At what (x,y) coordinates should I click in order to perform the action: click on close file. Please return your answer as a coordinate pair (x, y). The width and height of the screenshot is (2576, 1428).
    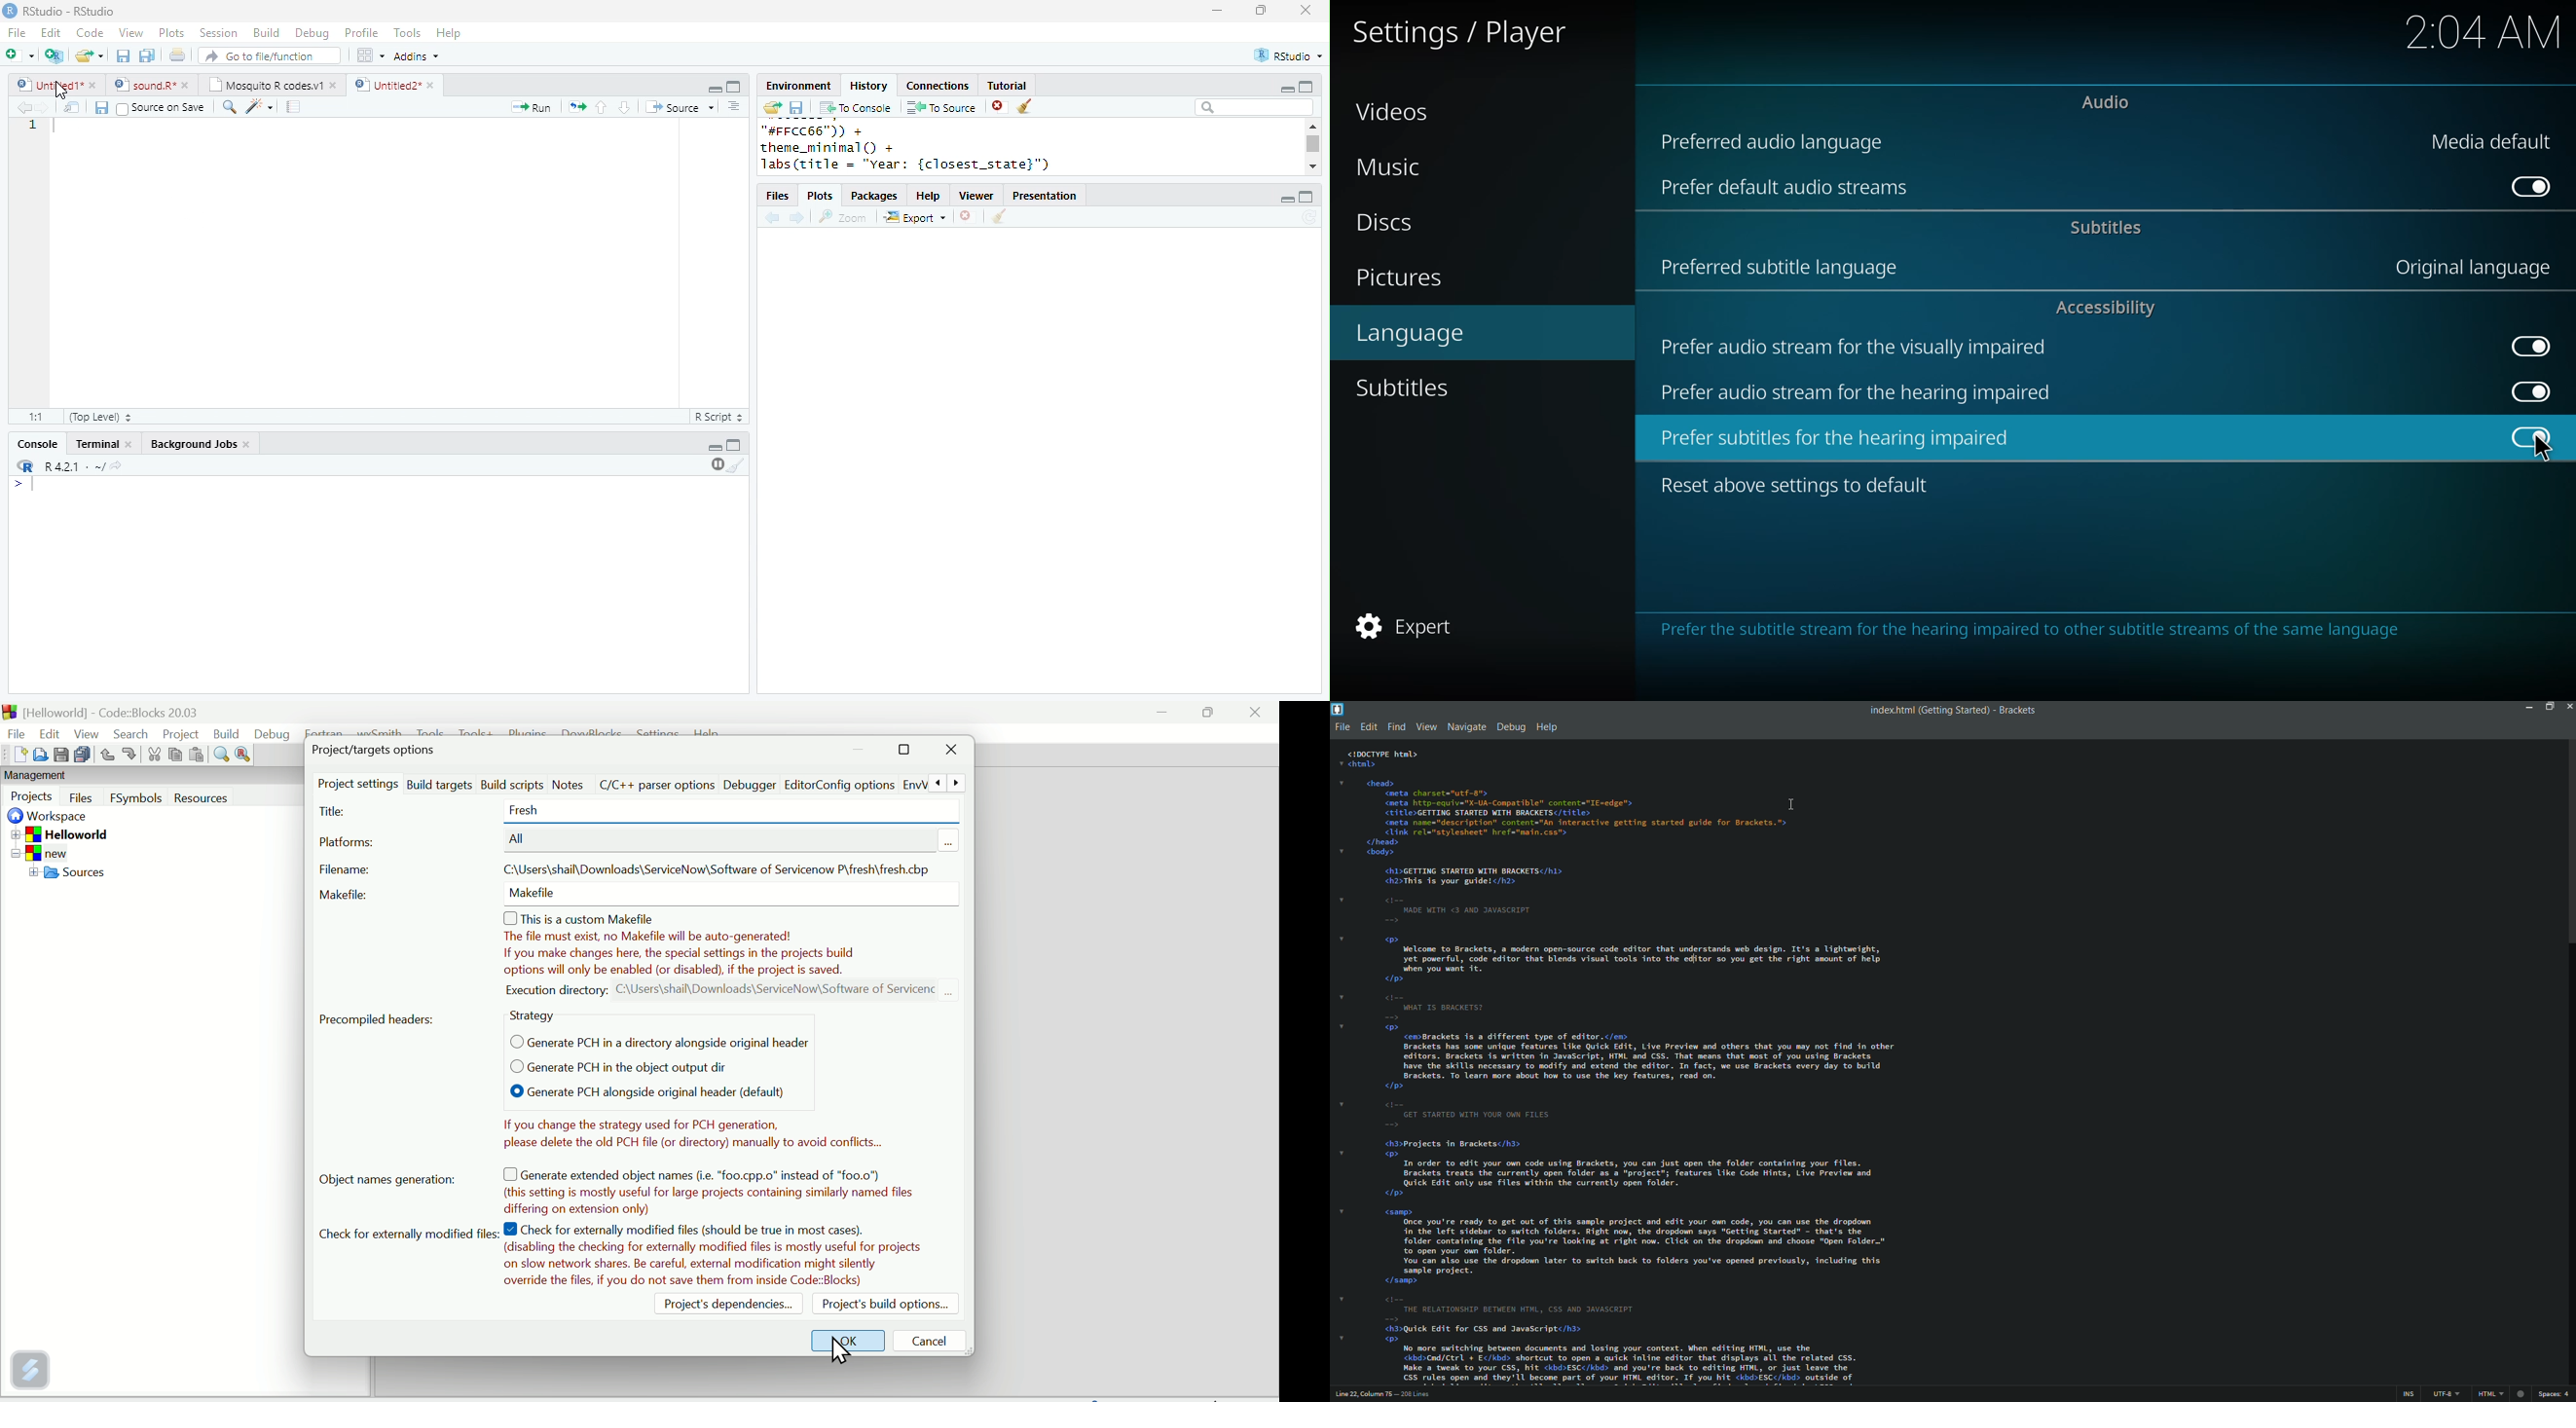
    Looking at the image, I should click on (1000, 106).